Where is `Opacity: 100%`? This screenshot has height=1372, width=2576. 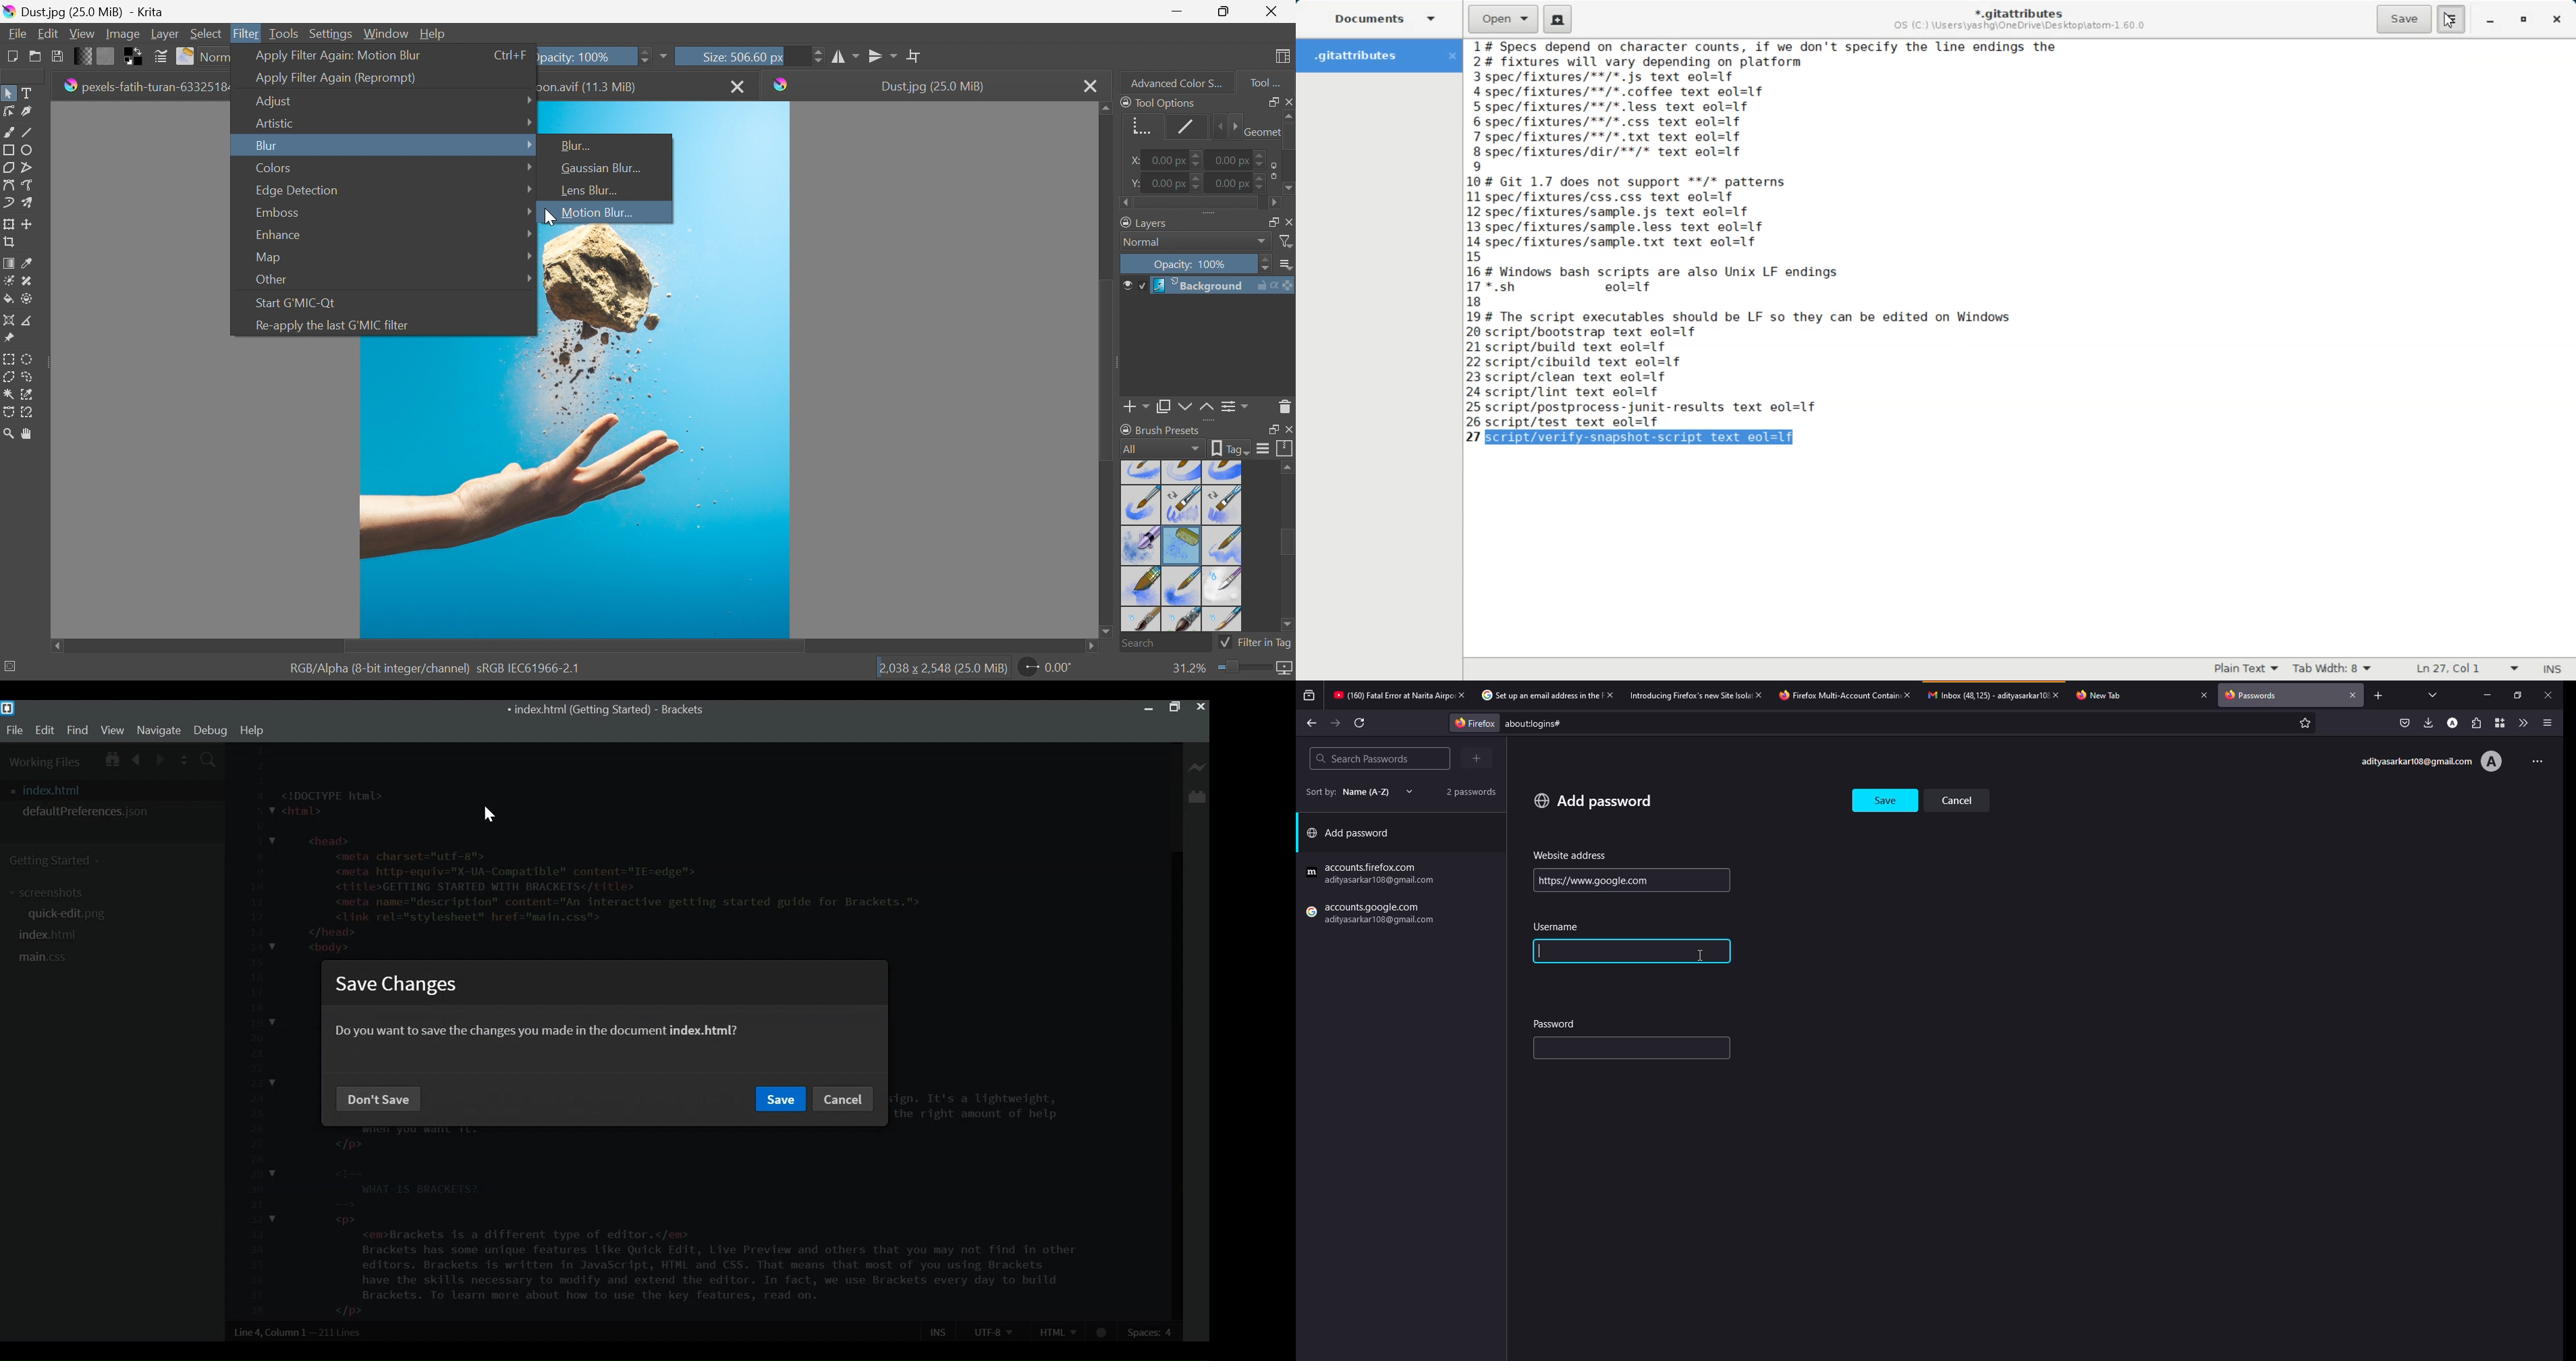 Opacity: 100% is located at coordinates (585, 55).